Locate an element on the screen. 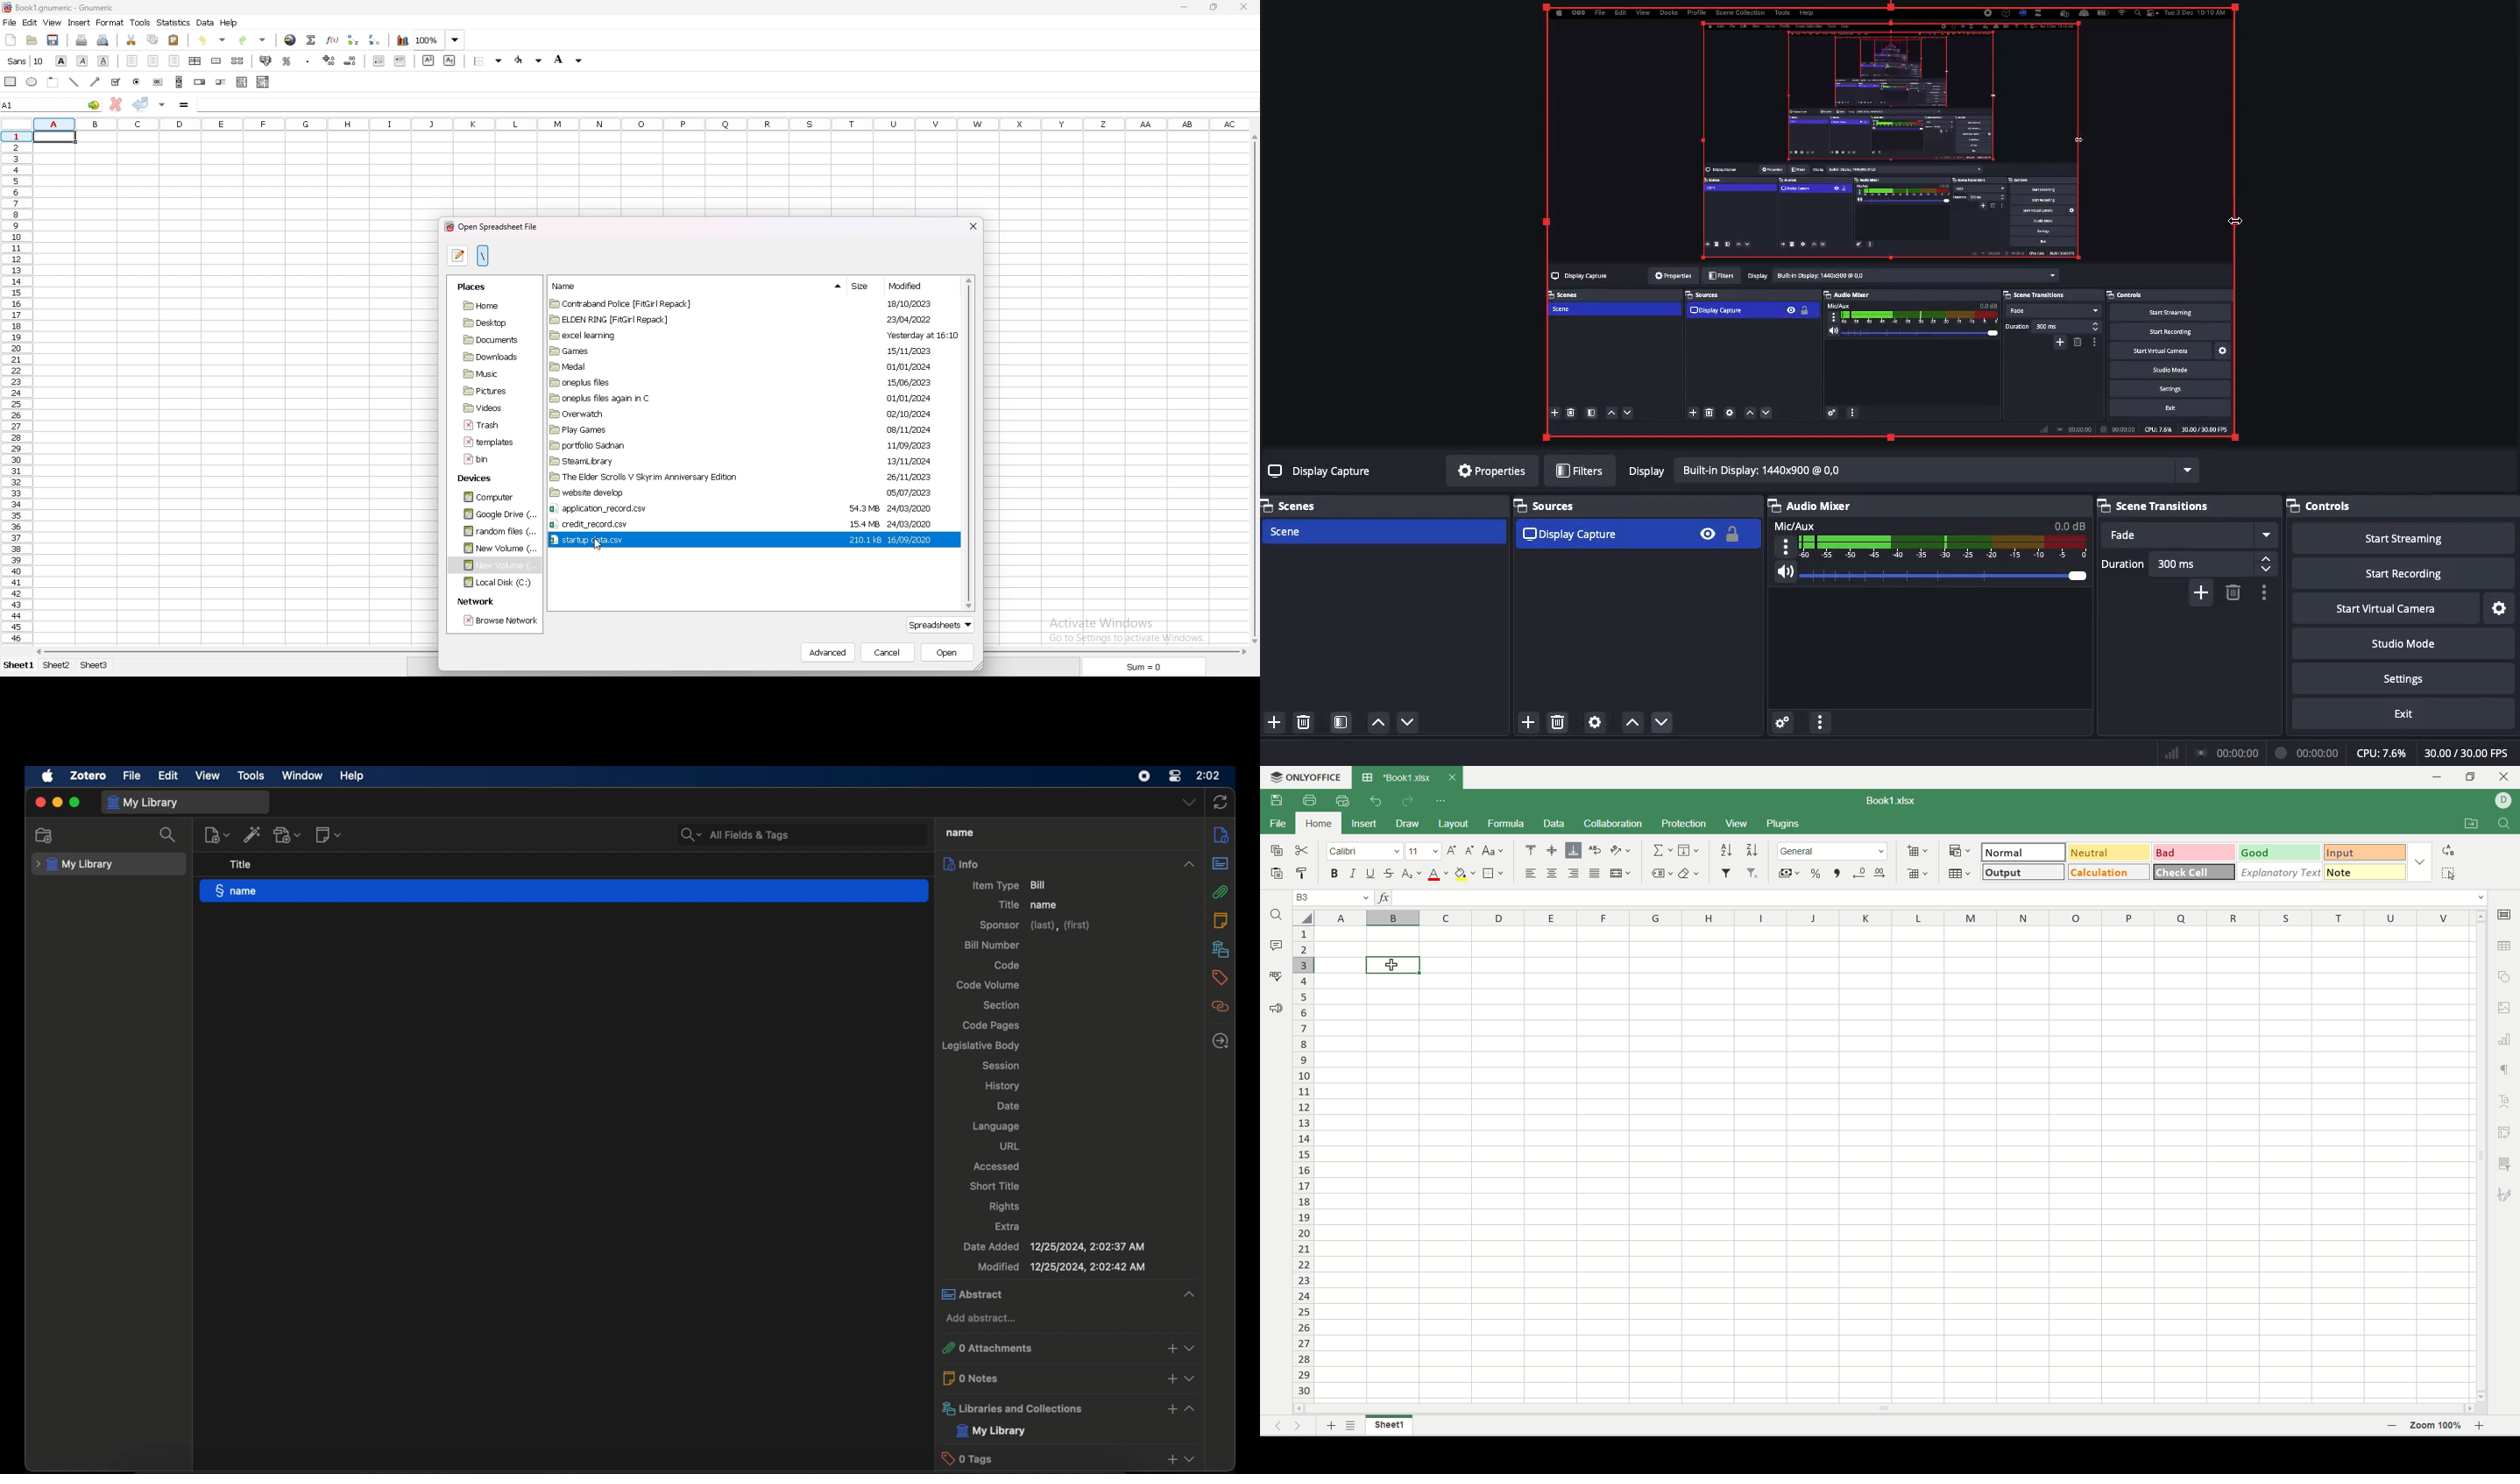 This screenshot has width=2520, height=1484. Advanced audio properties is located at coordinates (1782, 724).